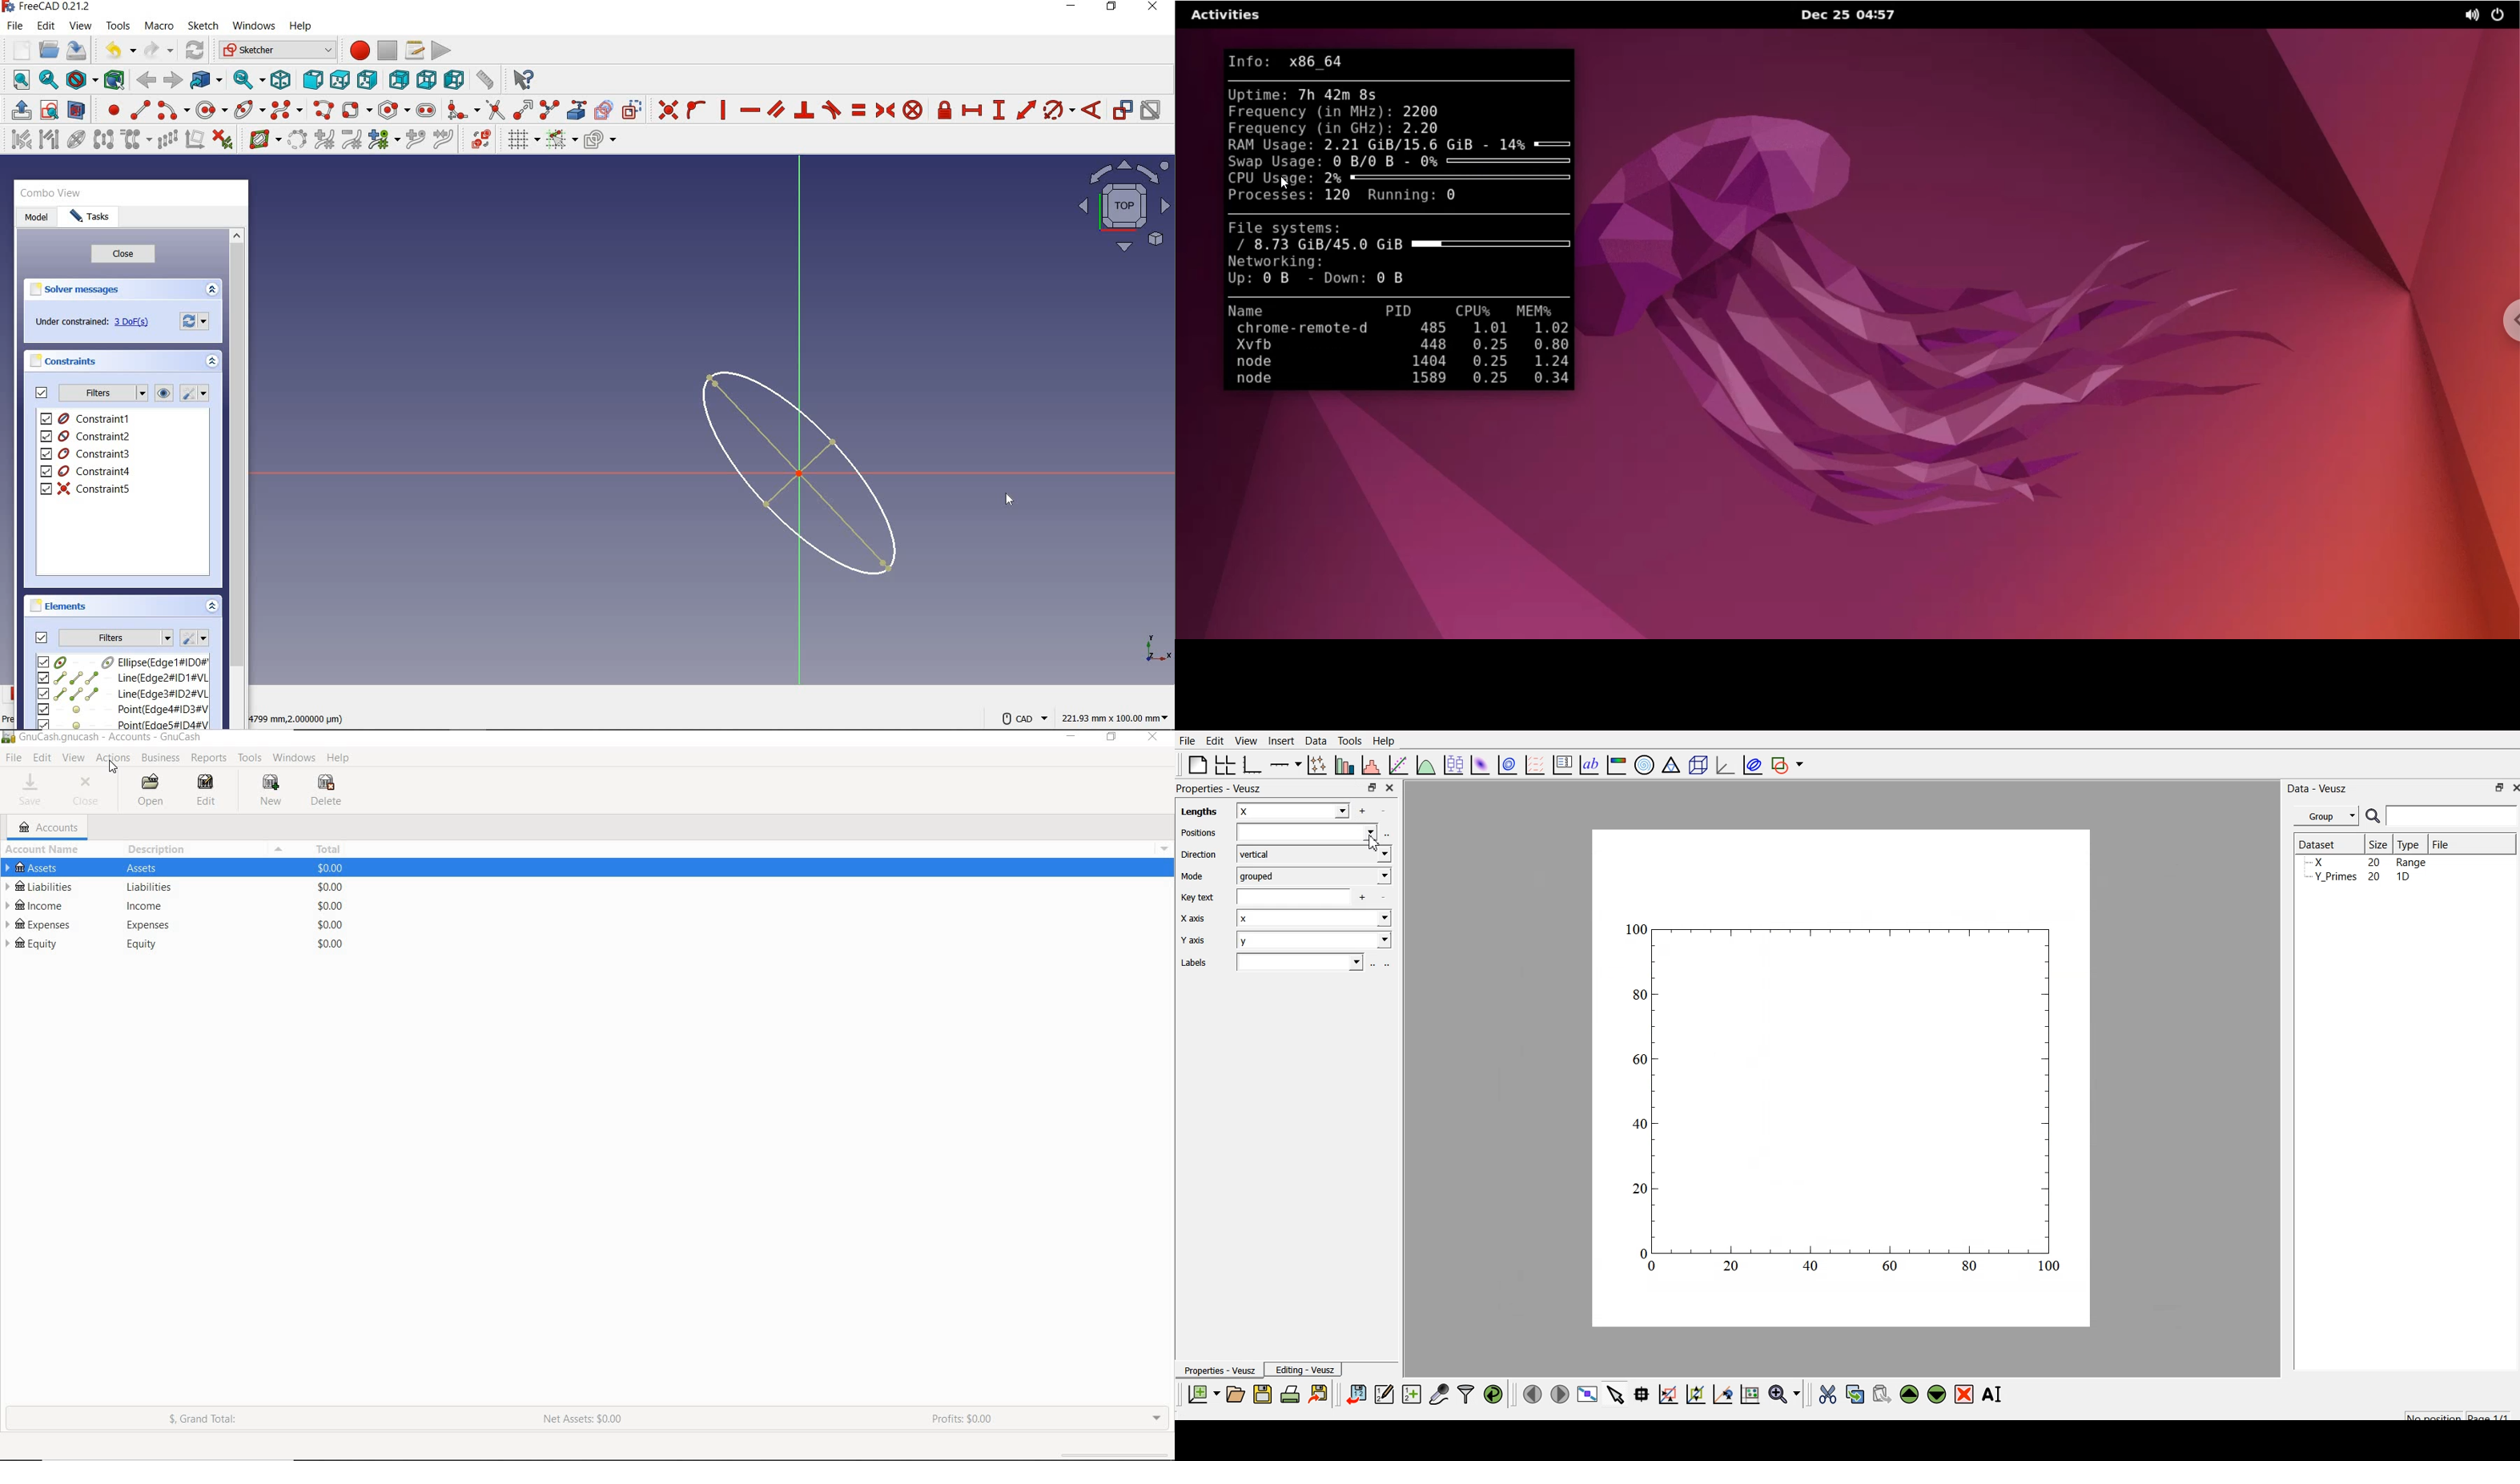 This screenshot has height=1484, width=2520. Describe the element at coordinates (140, 110) in the screenshot. I see `create line` at that location.